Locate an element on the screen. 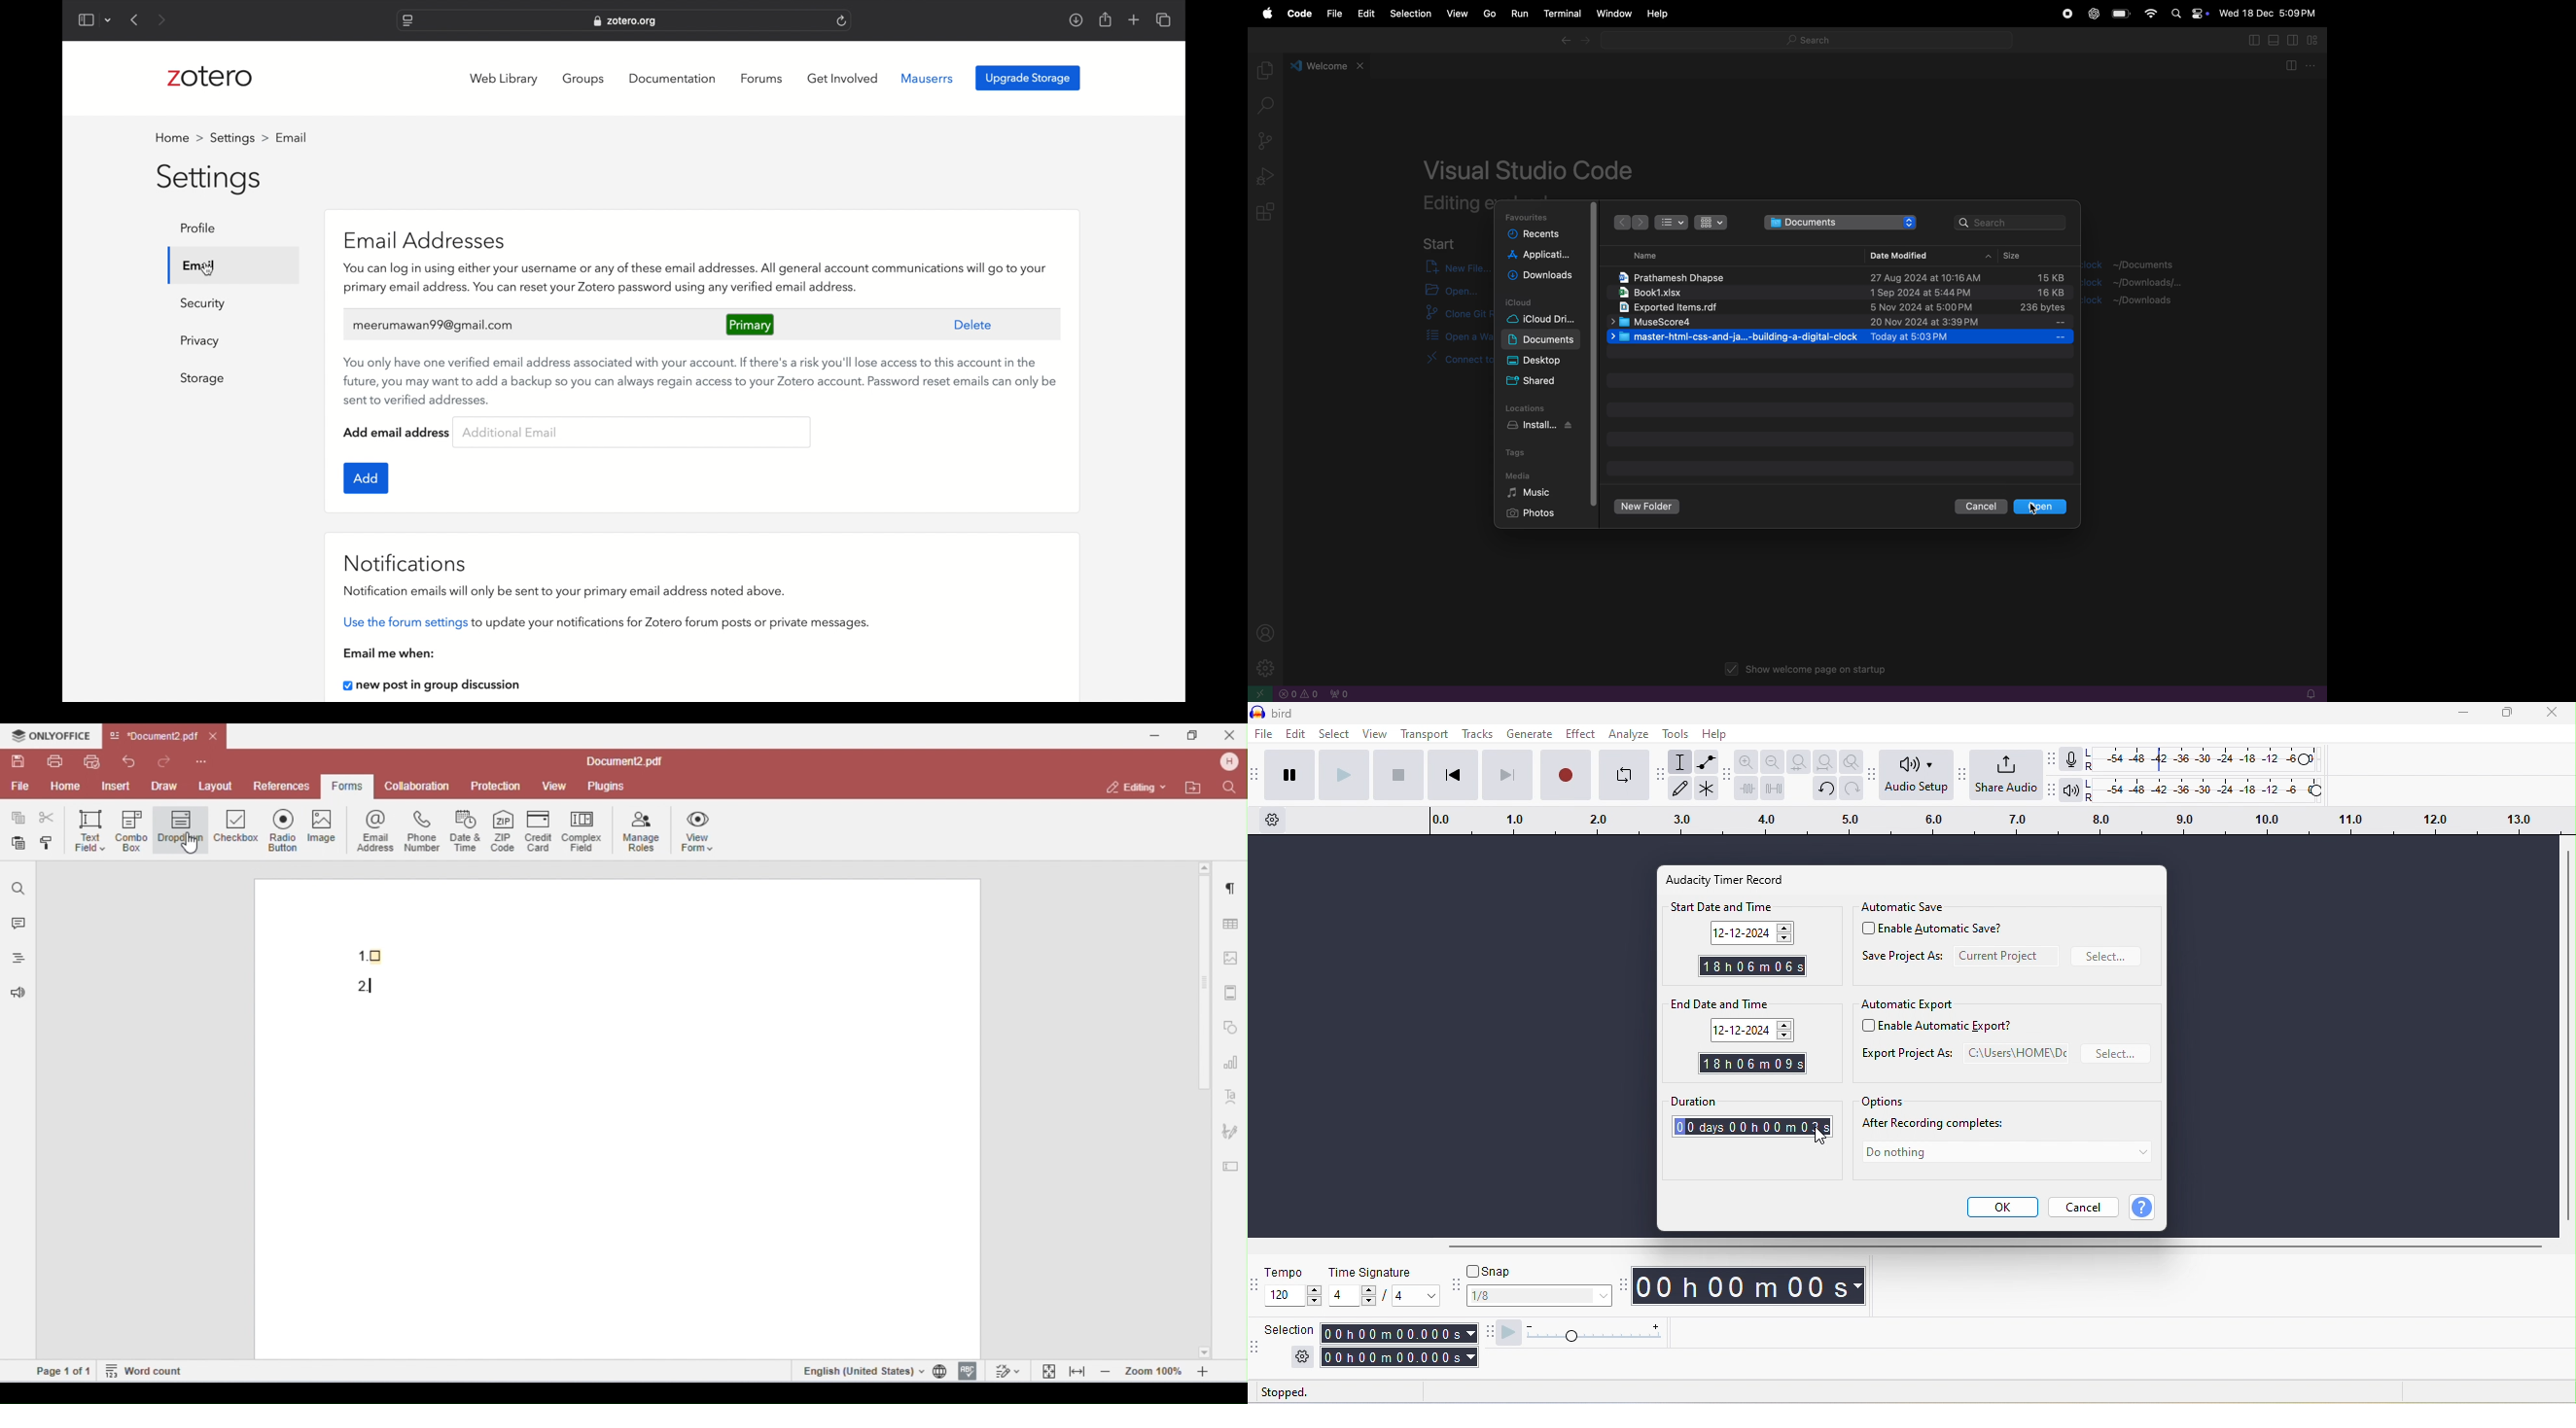 The height and width of the screenshot is (1428, 2576). start is located at coordinates (1440, 243).